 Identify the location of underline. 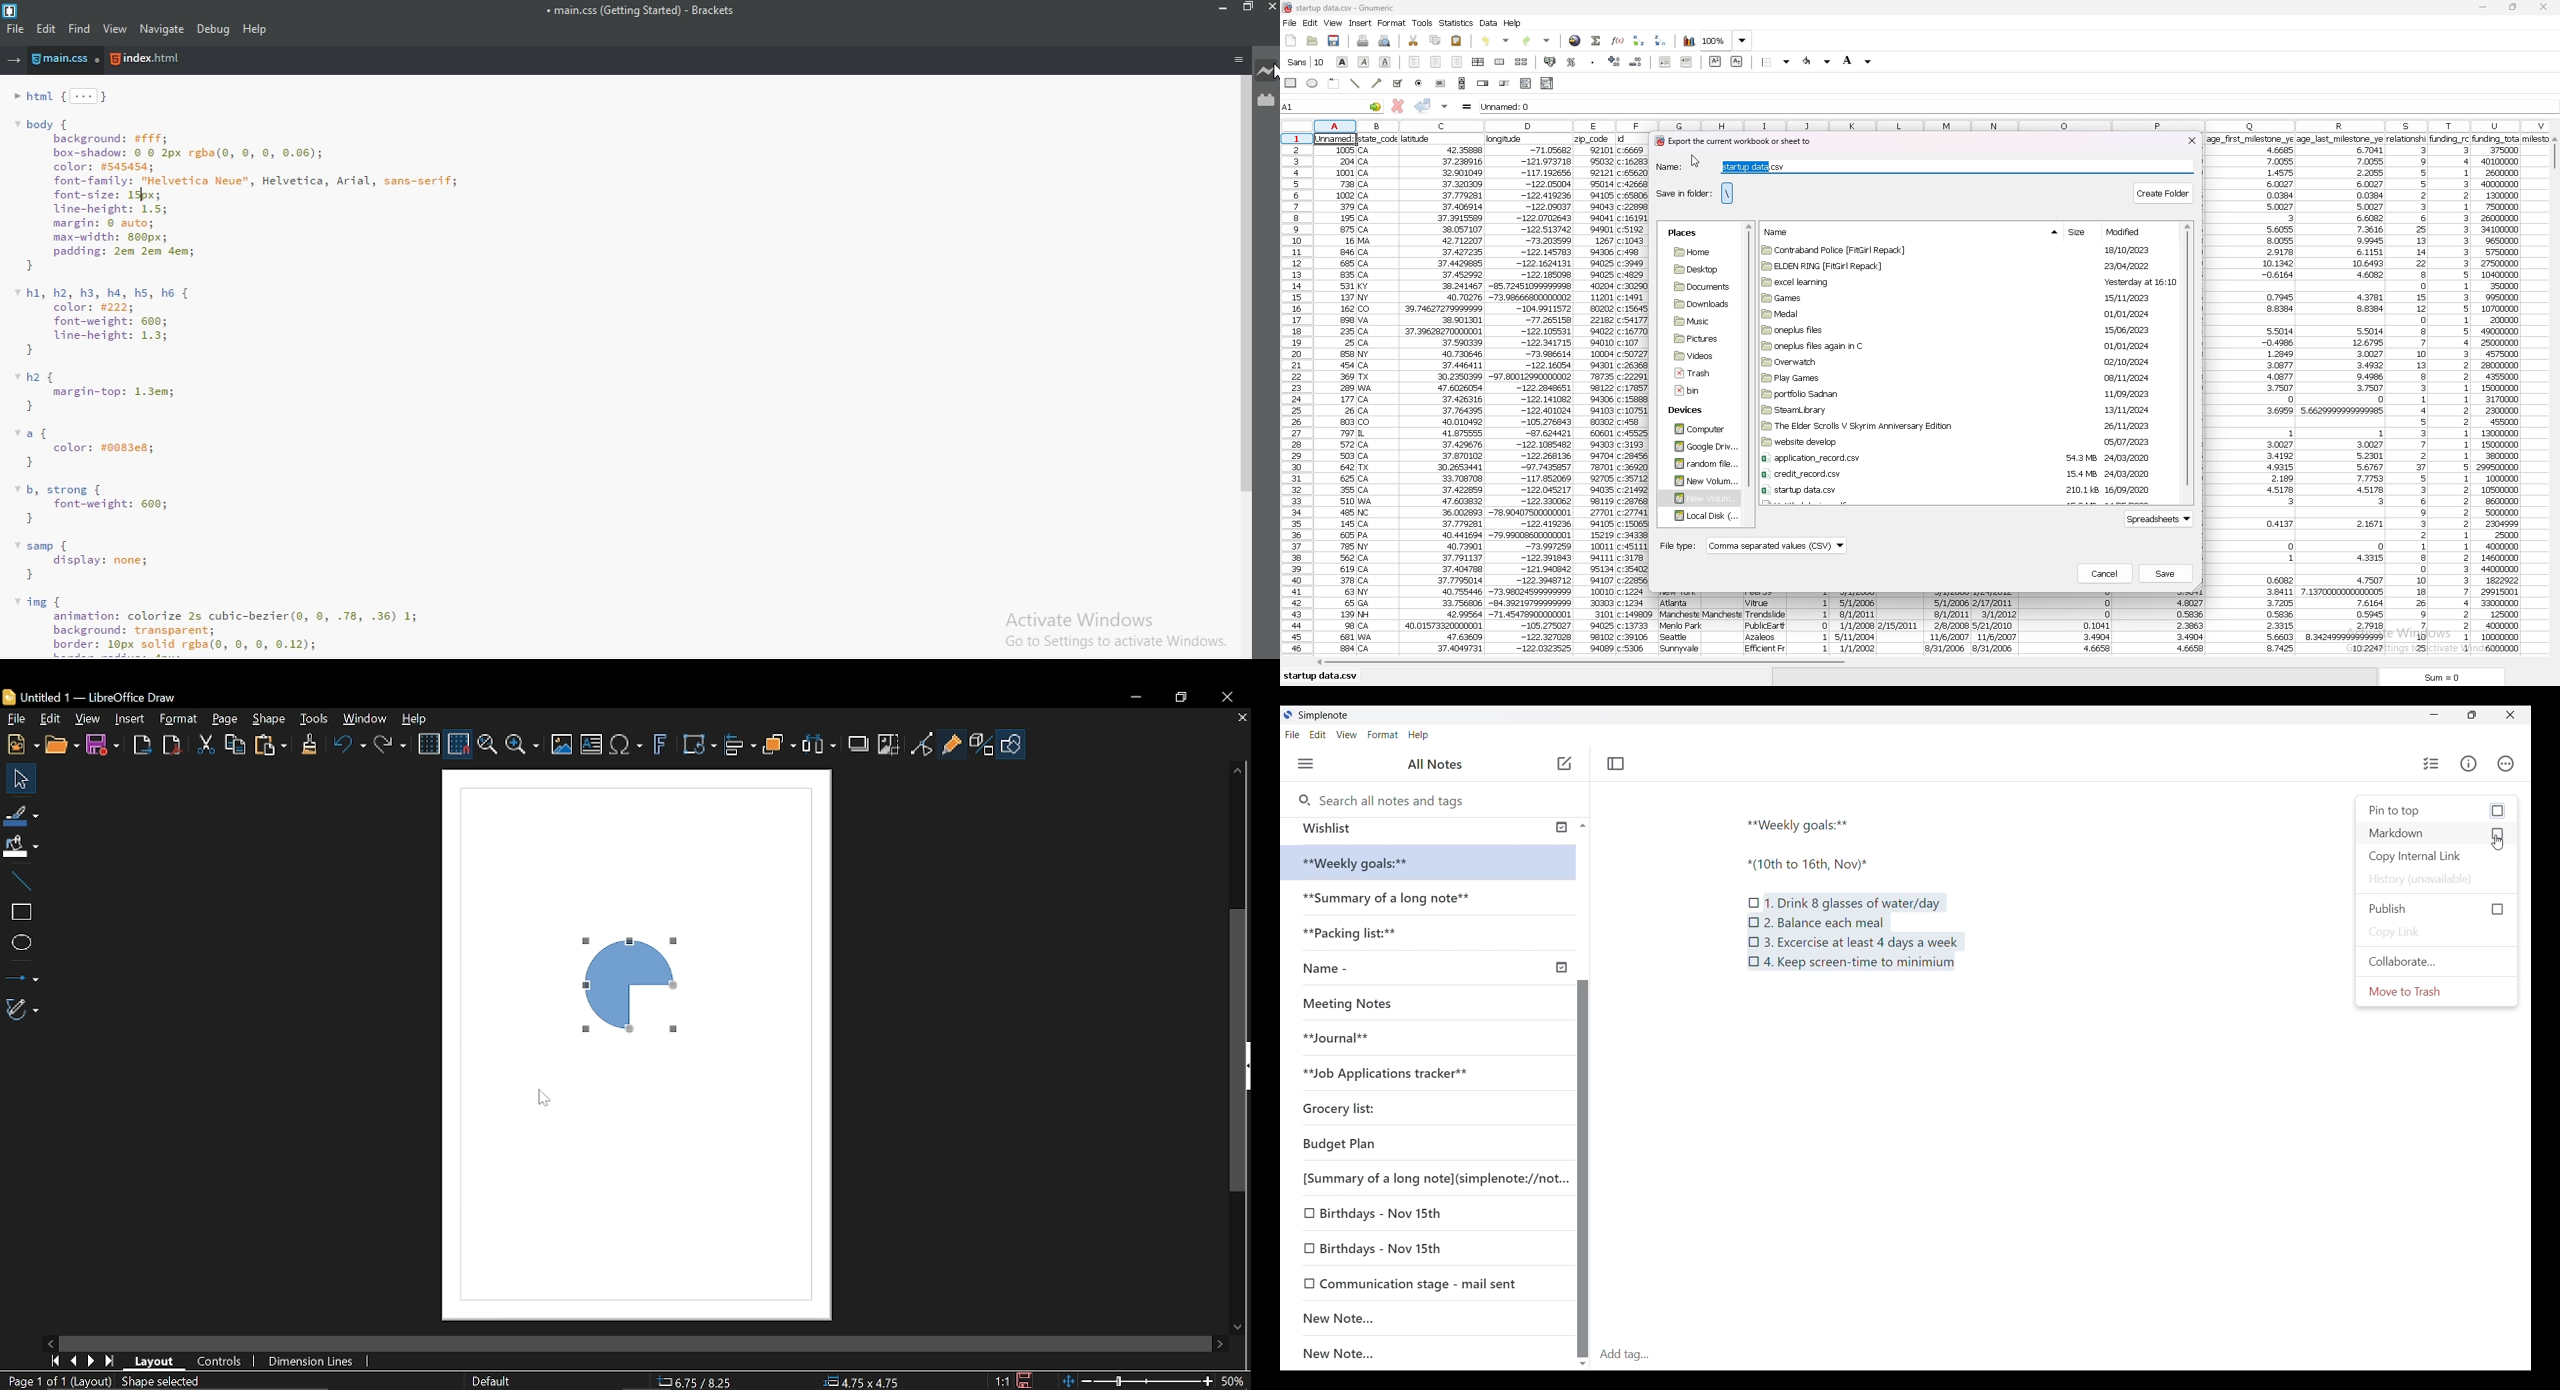
(1386, 62).